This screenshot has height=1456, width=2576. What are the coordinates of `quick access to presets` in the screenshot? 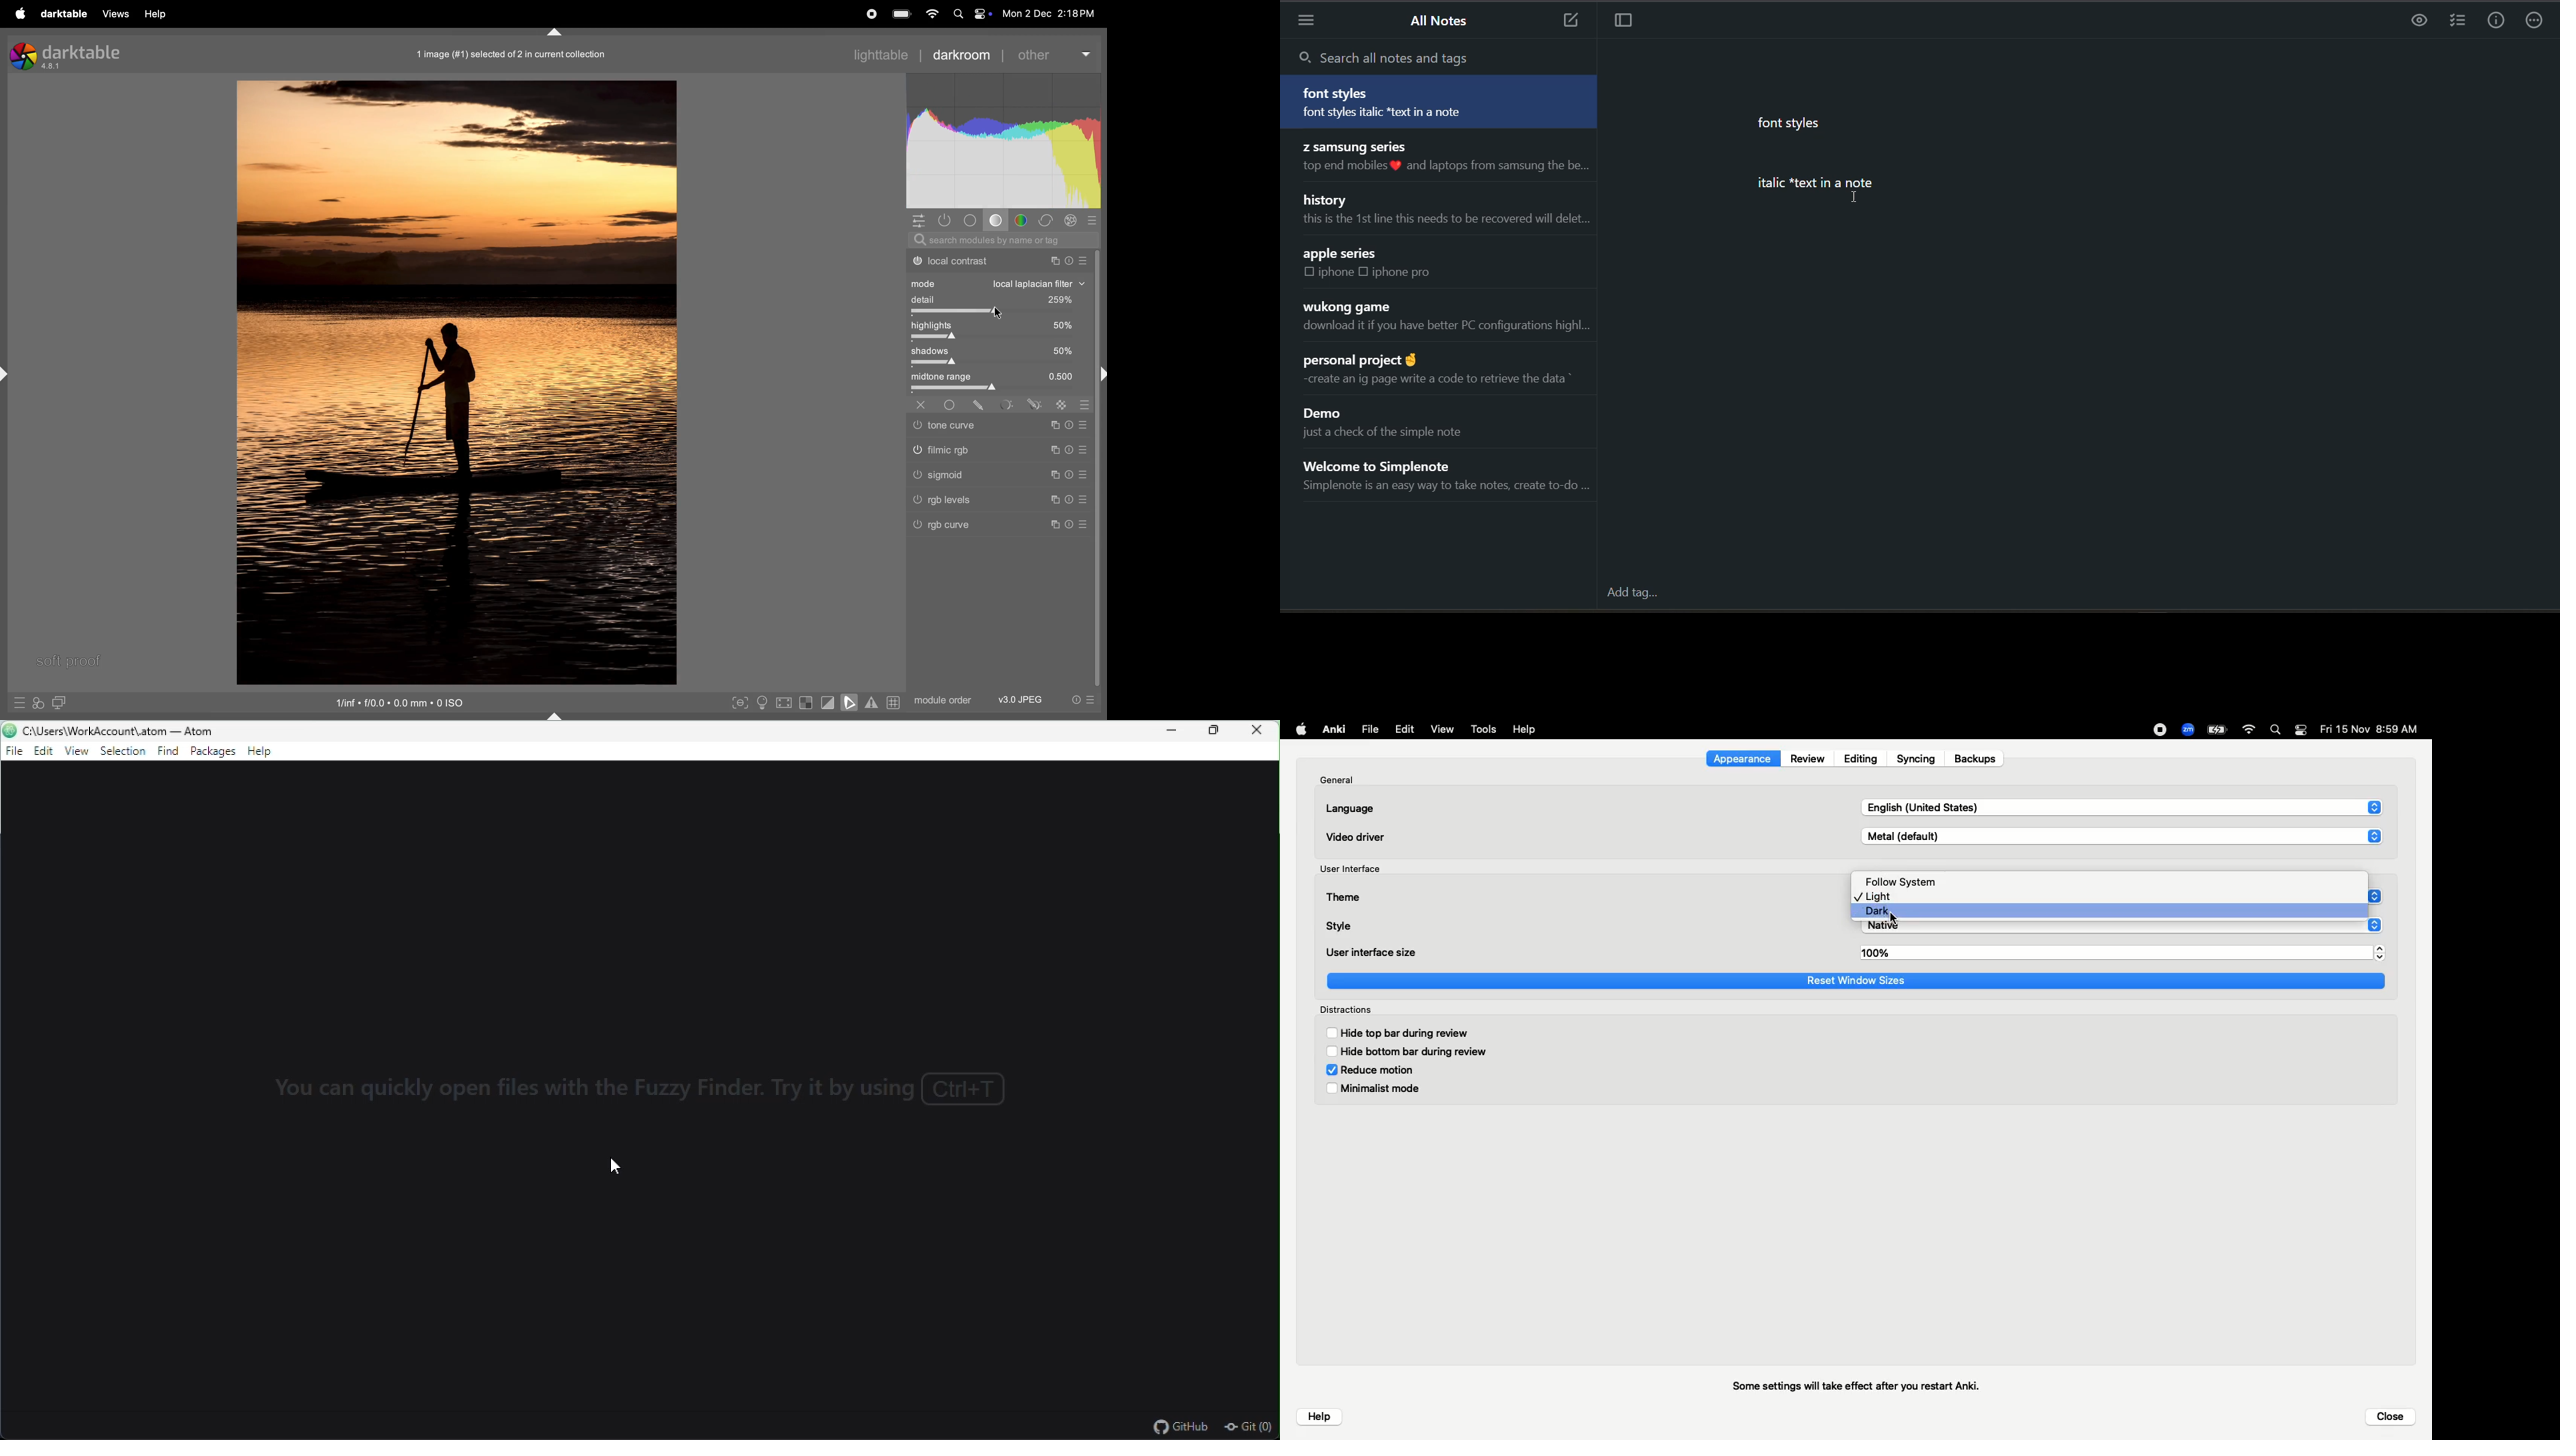 It's located at (15, 700).